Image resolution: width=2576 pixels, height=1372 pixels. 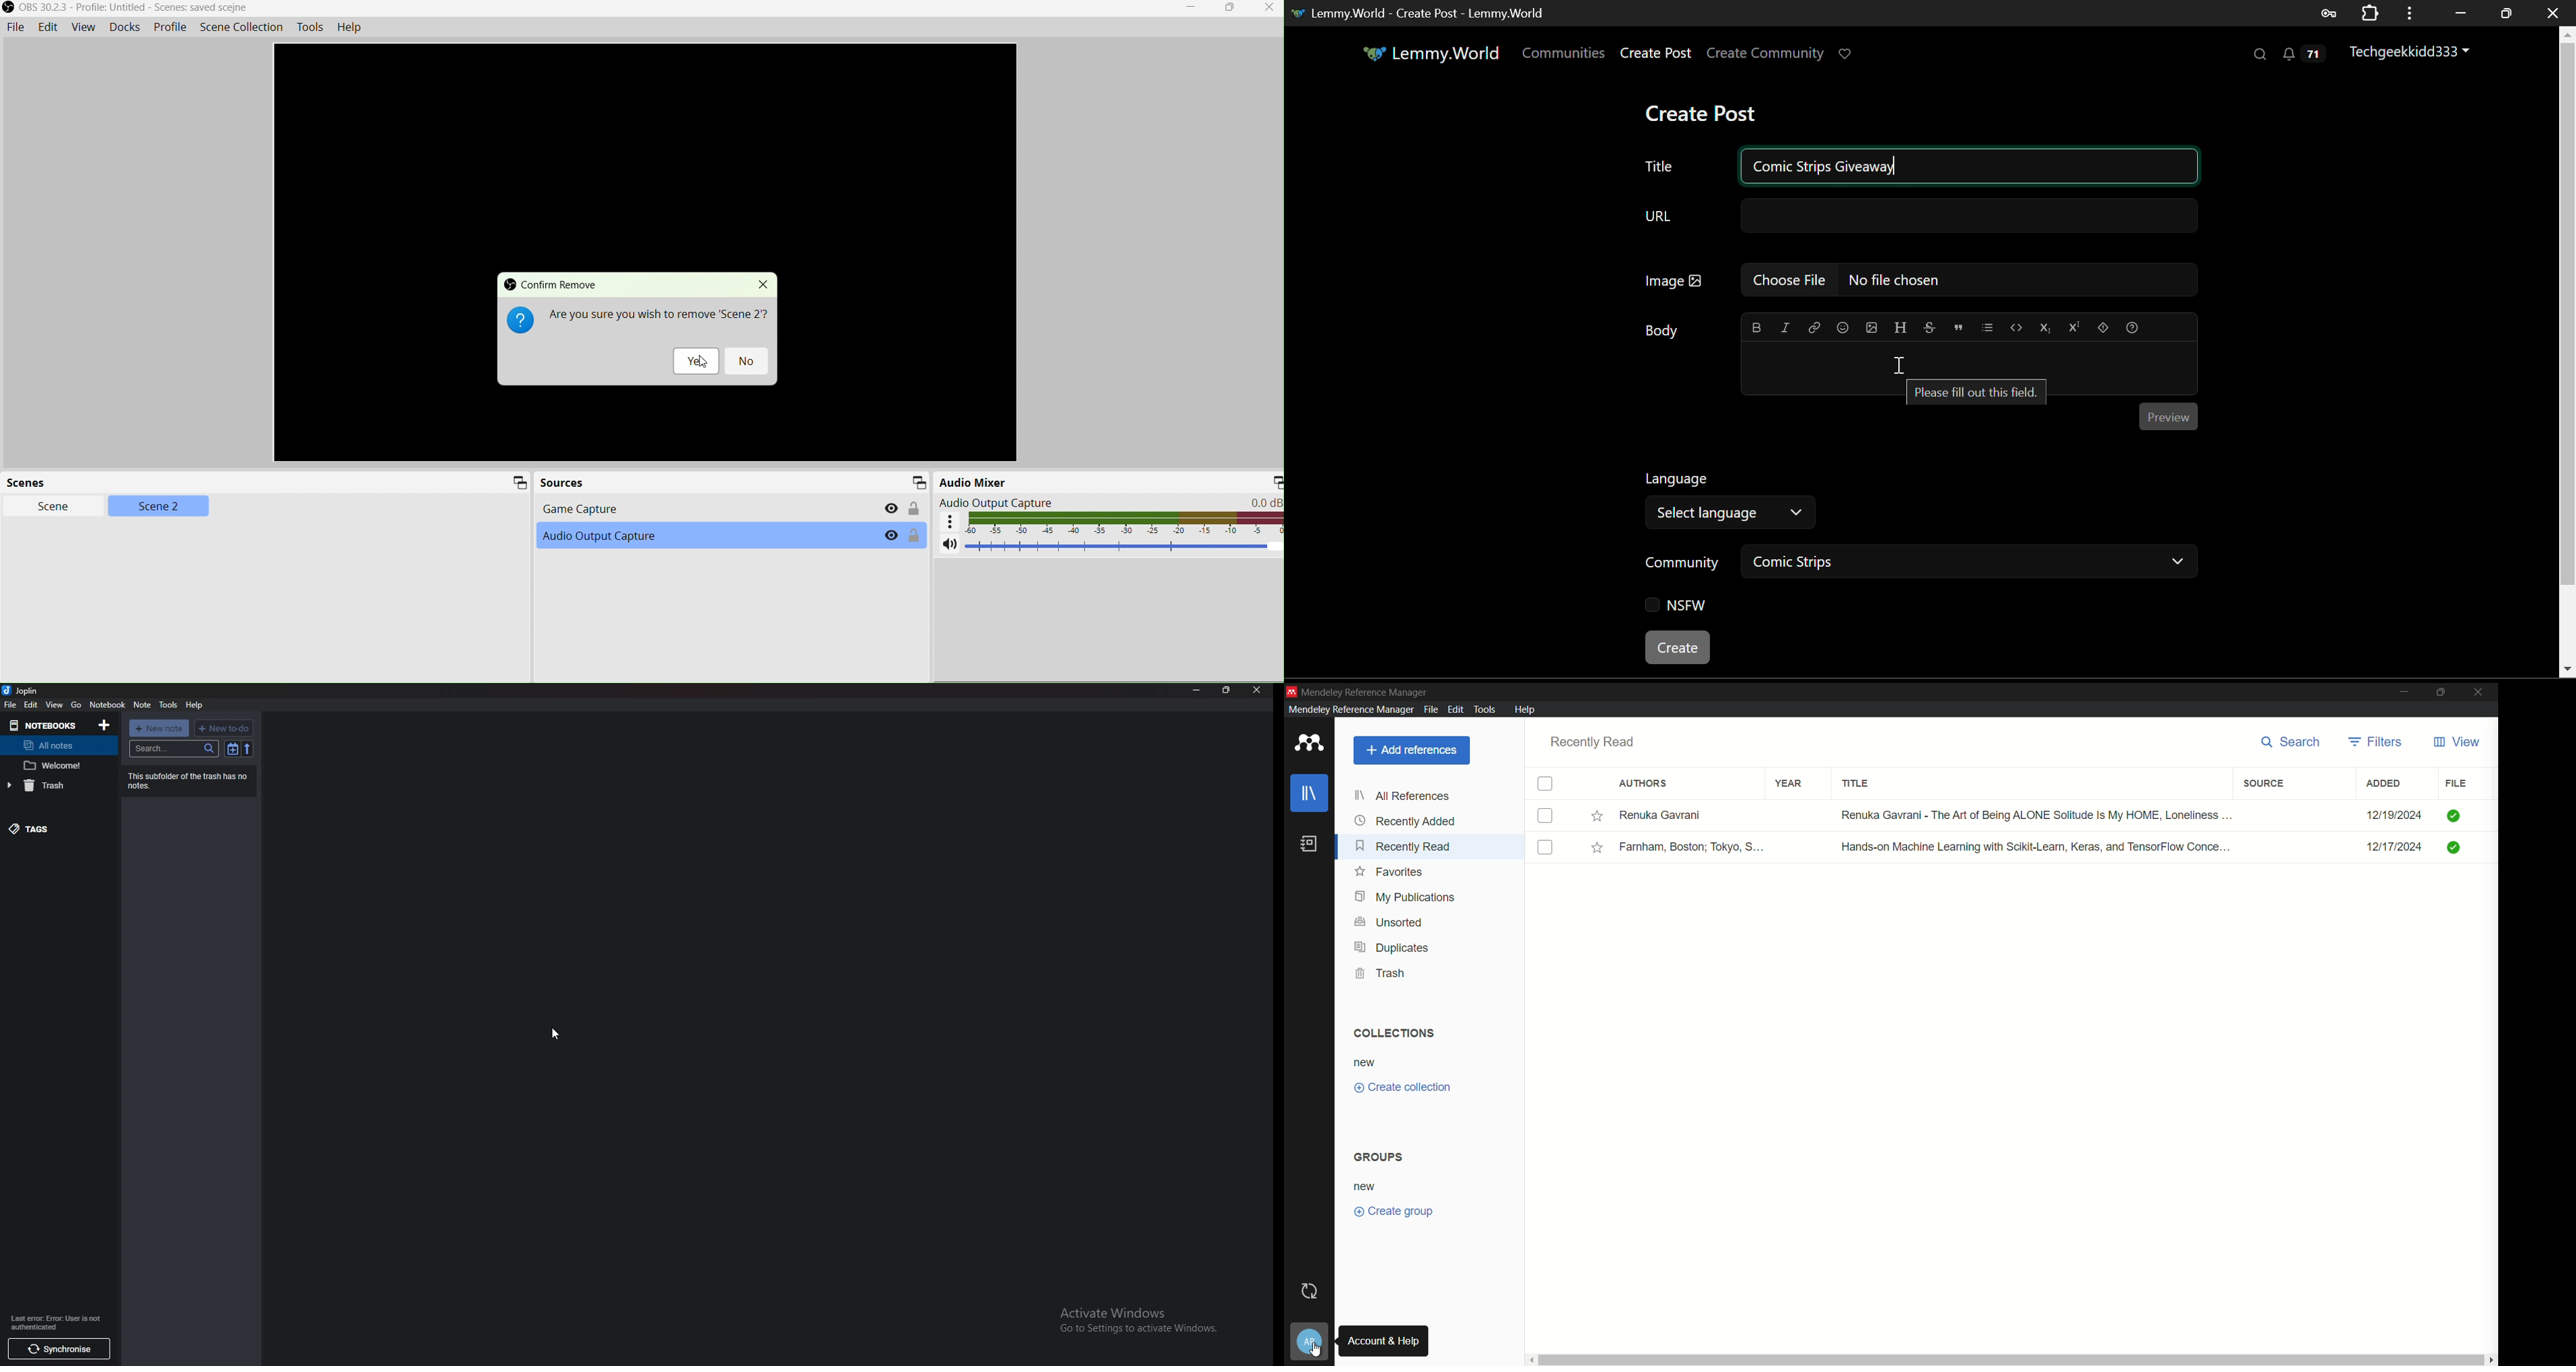 I want to click on View, so click(x=83, y=26).